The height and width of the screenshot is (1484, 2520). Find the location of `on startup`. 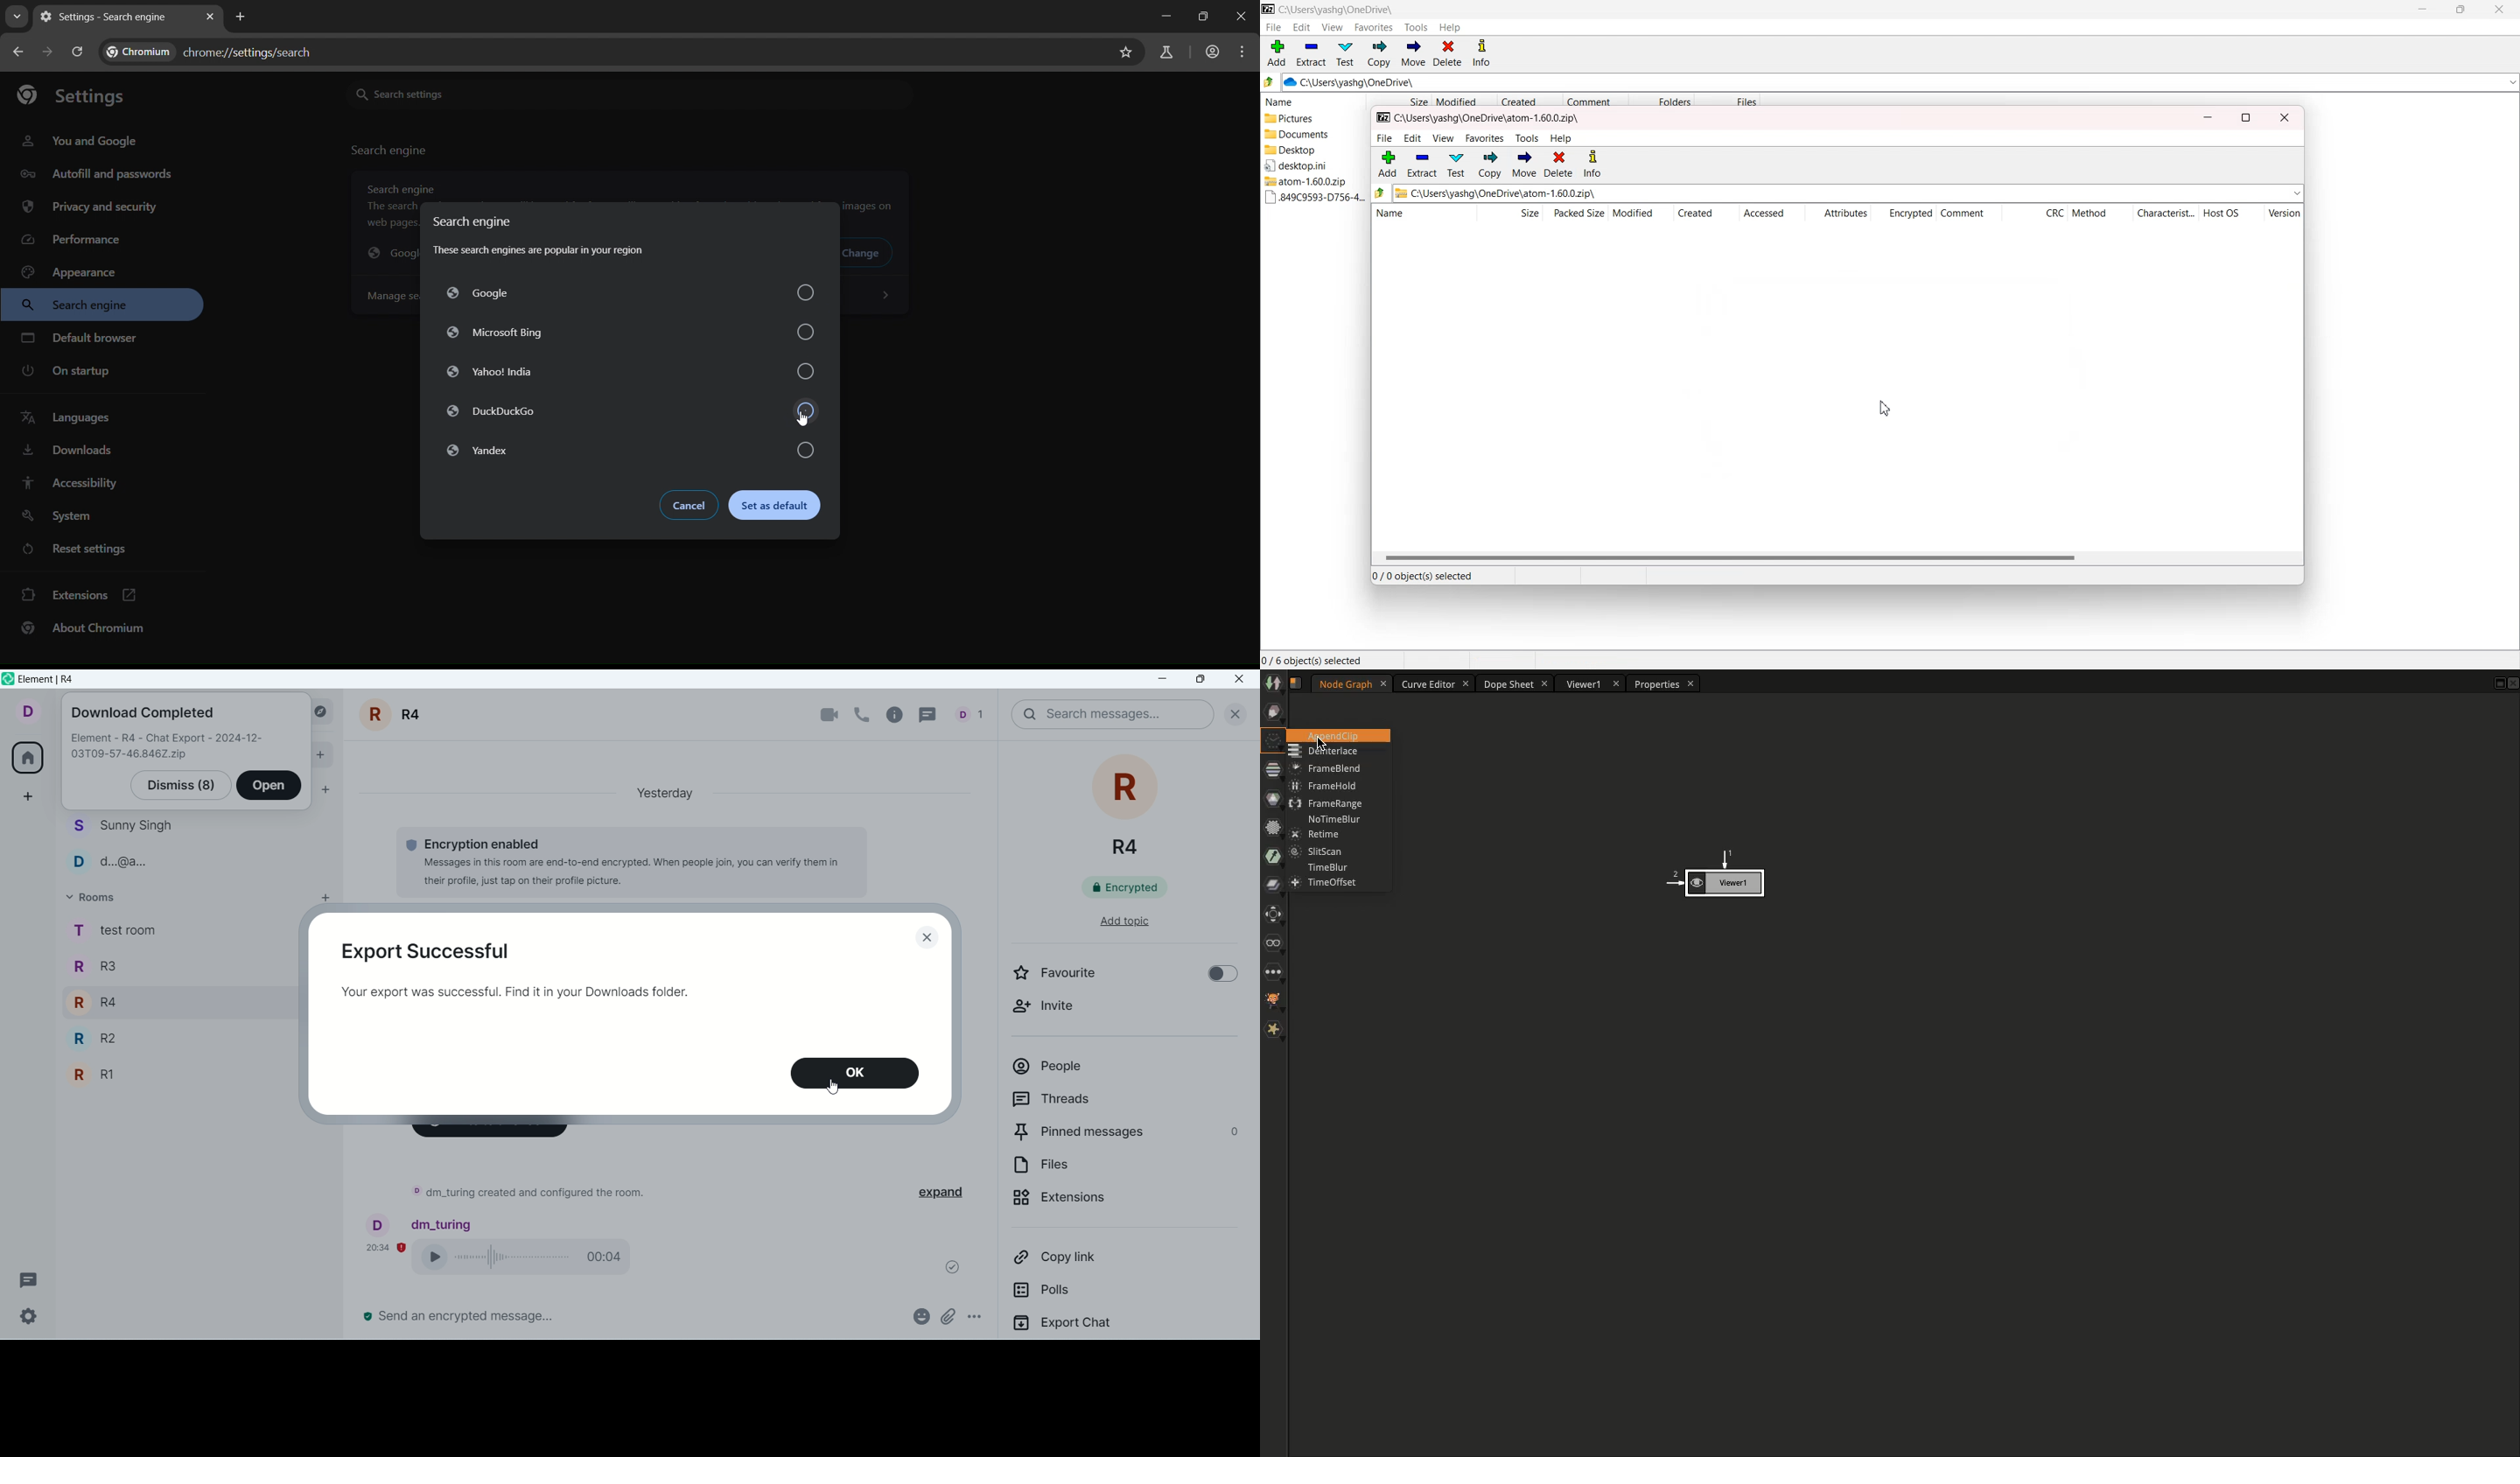

on startup is located at coordinates (68, 371).